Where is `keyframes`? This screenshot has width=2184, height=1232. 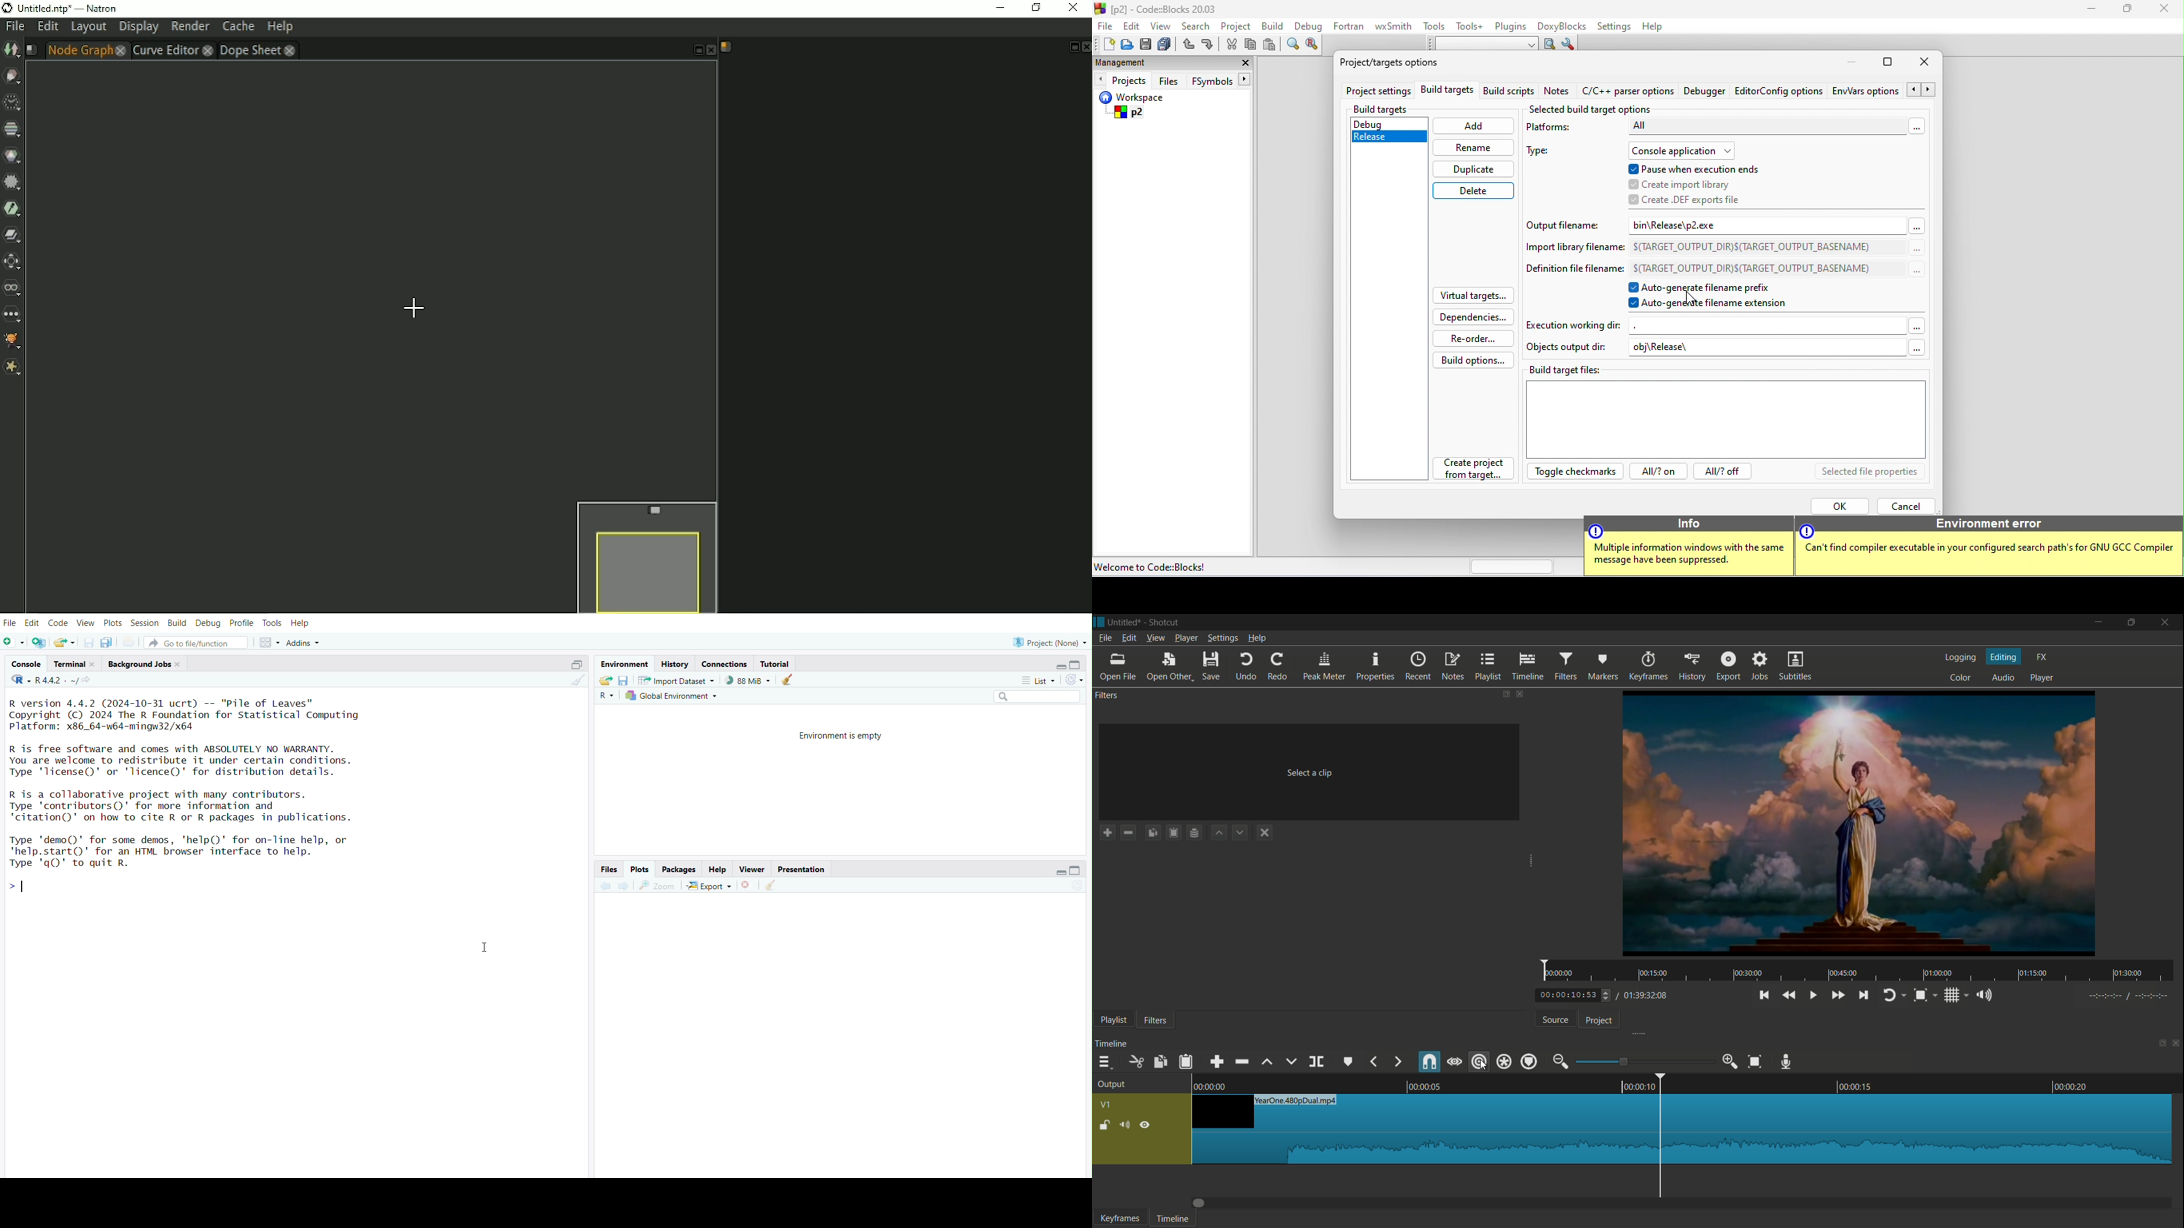
keyframes is located at coordinates (1650, 666).